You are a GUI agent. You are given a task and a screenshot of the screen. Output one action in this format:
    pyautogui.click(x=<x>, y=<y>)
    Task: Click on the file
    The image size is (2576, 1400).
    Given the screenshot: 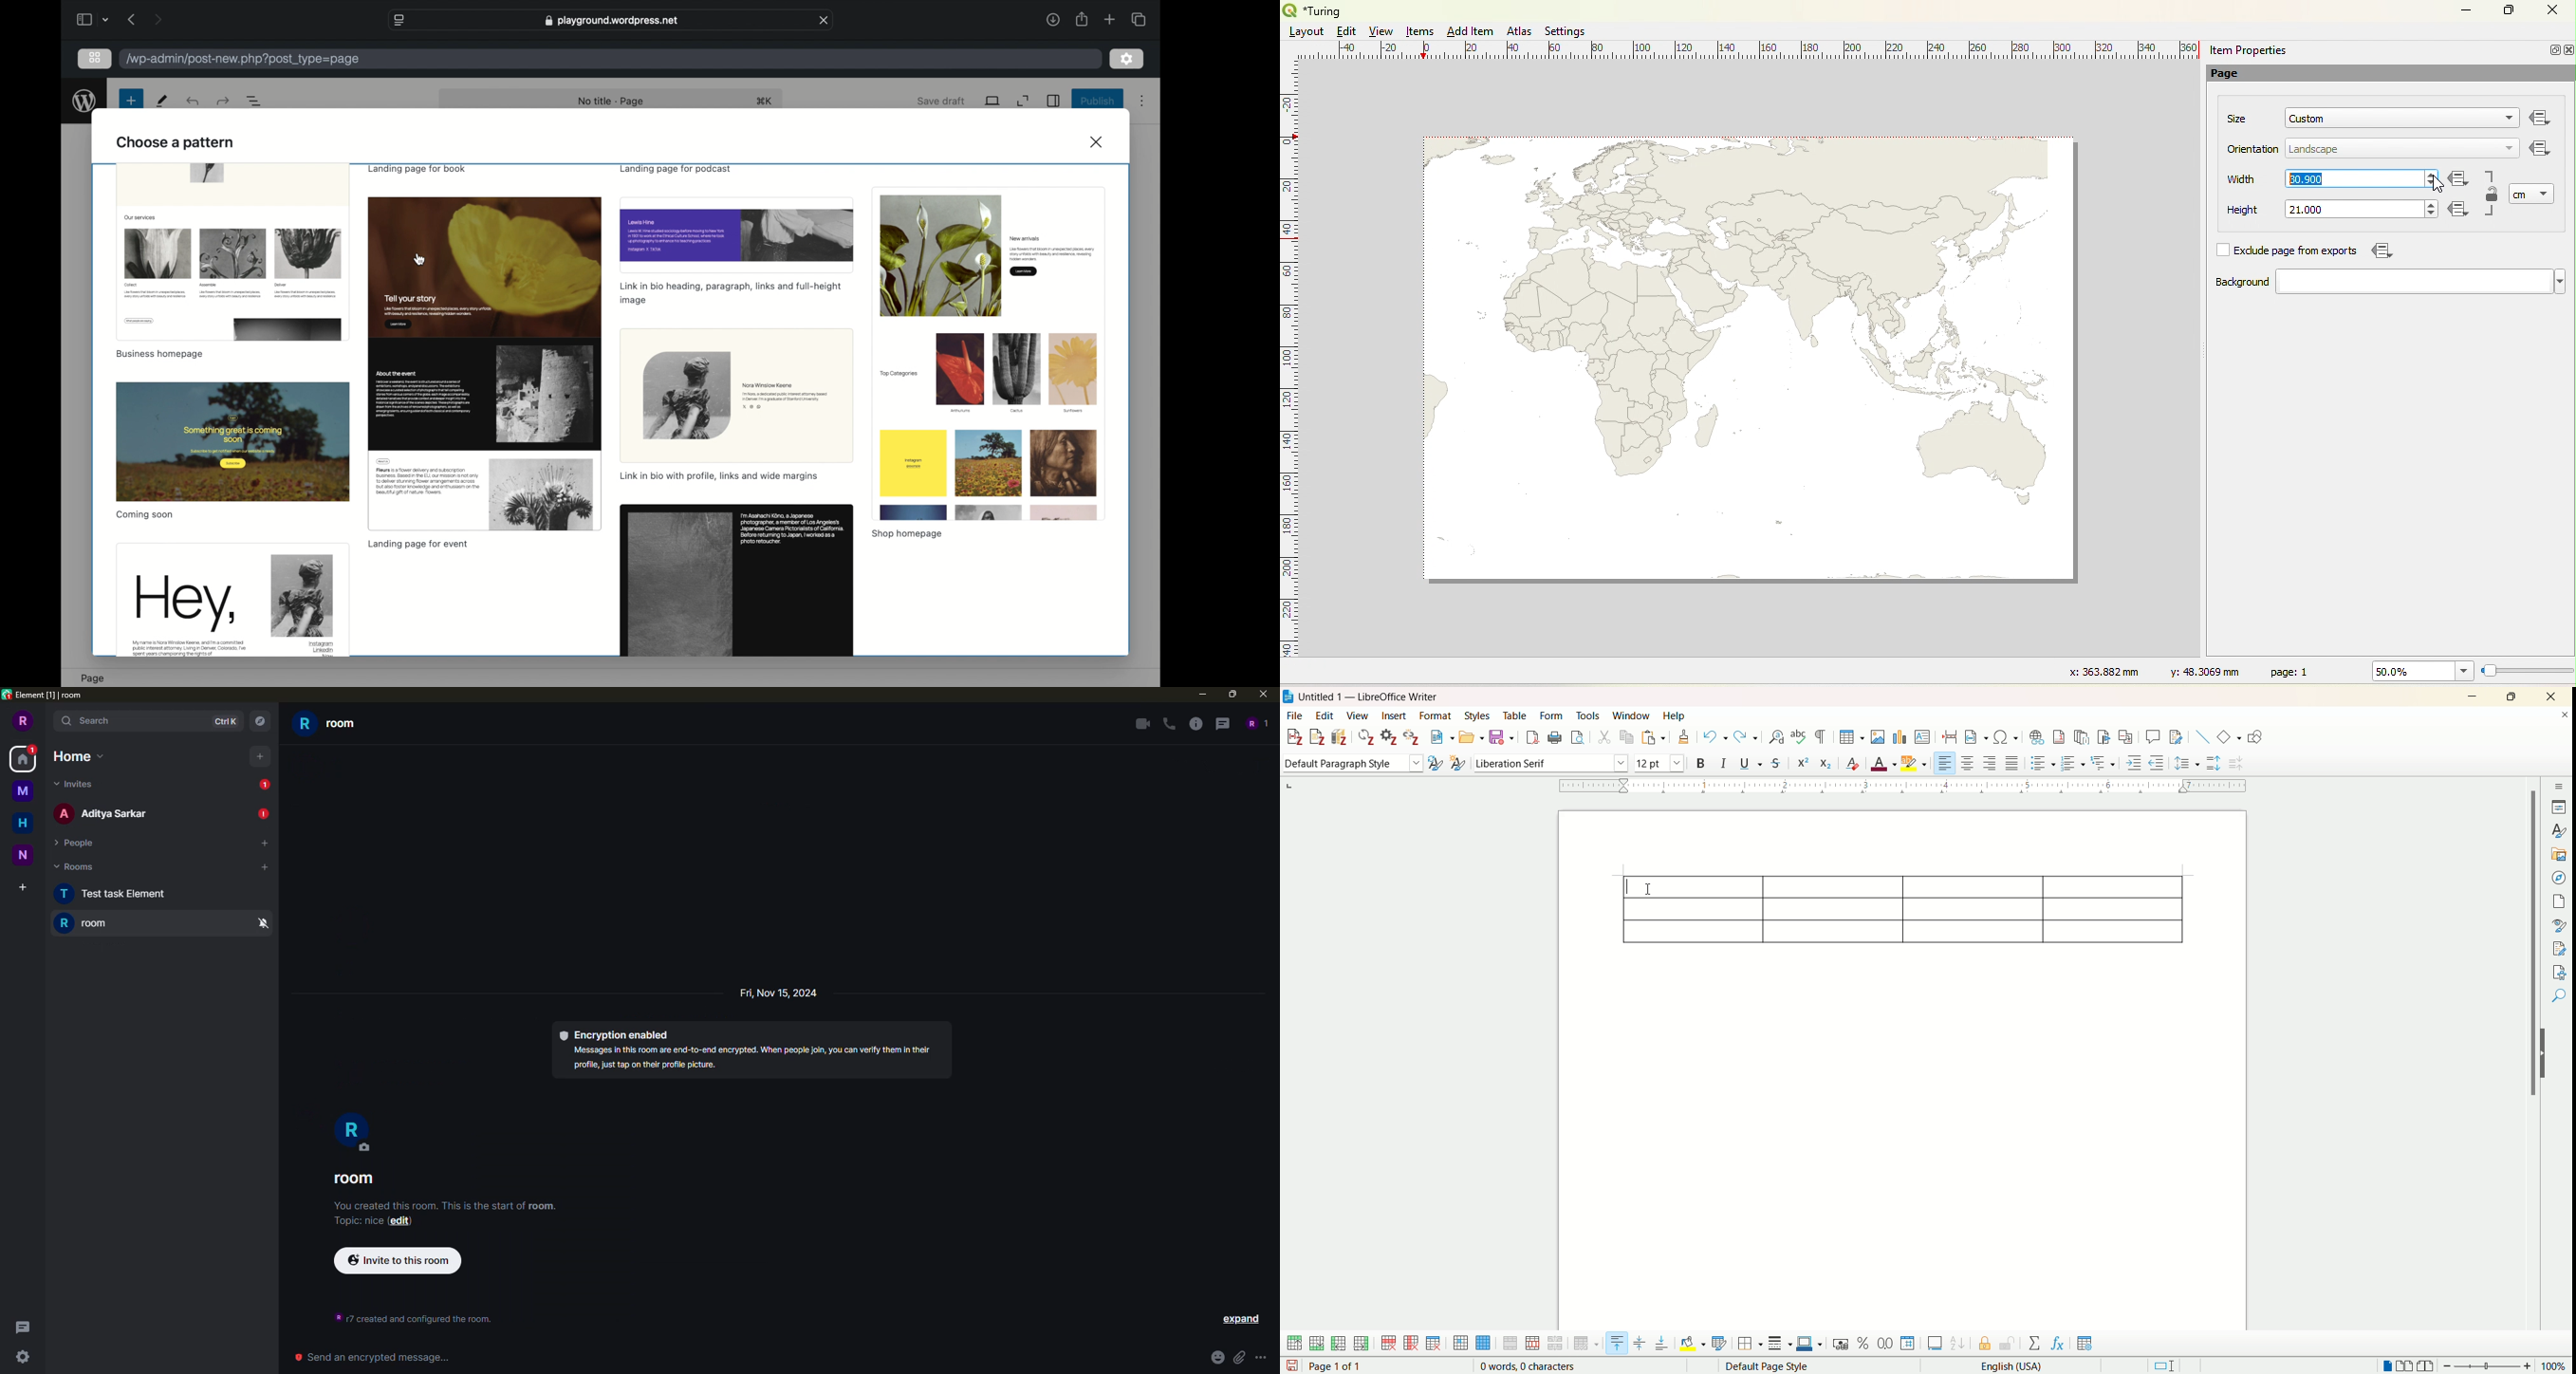 What is the action you would take?
    pyautogui.click(x=1296, y=715)
    